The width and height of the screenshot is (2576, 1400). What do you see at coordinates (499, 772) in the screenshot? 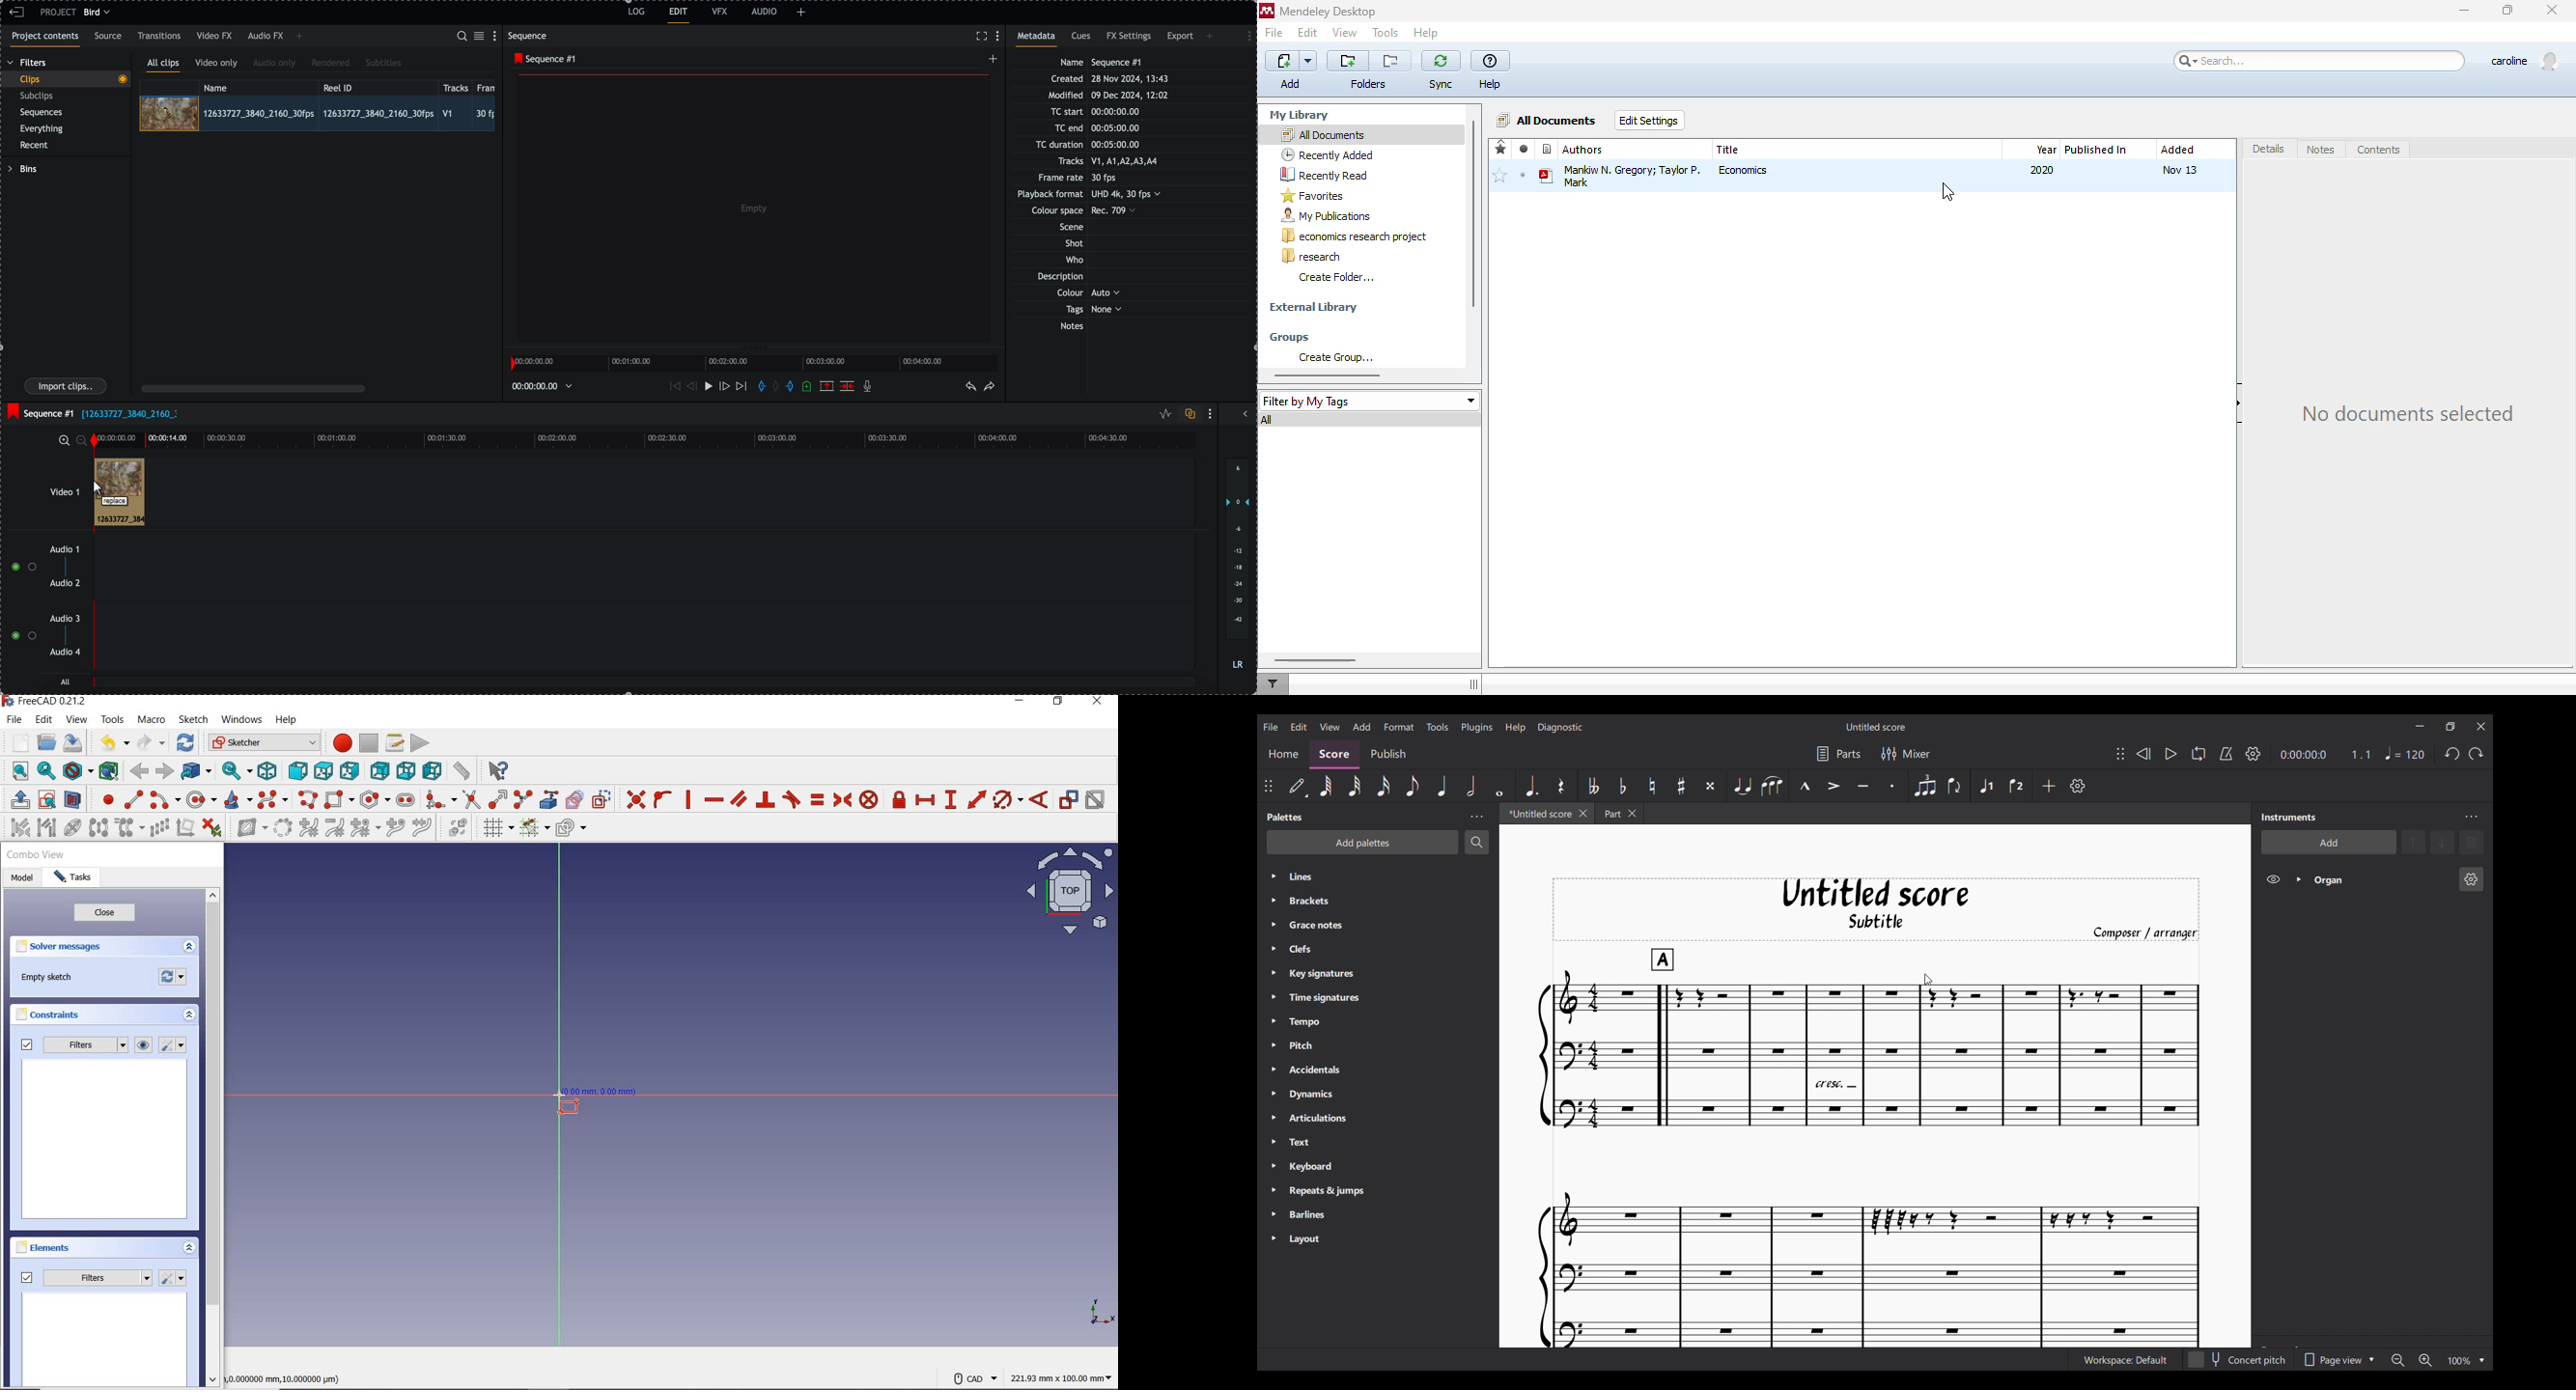
I see `what's this?` at bounding box center [499, 772].